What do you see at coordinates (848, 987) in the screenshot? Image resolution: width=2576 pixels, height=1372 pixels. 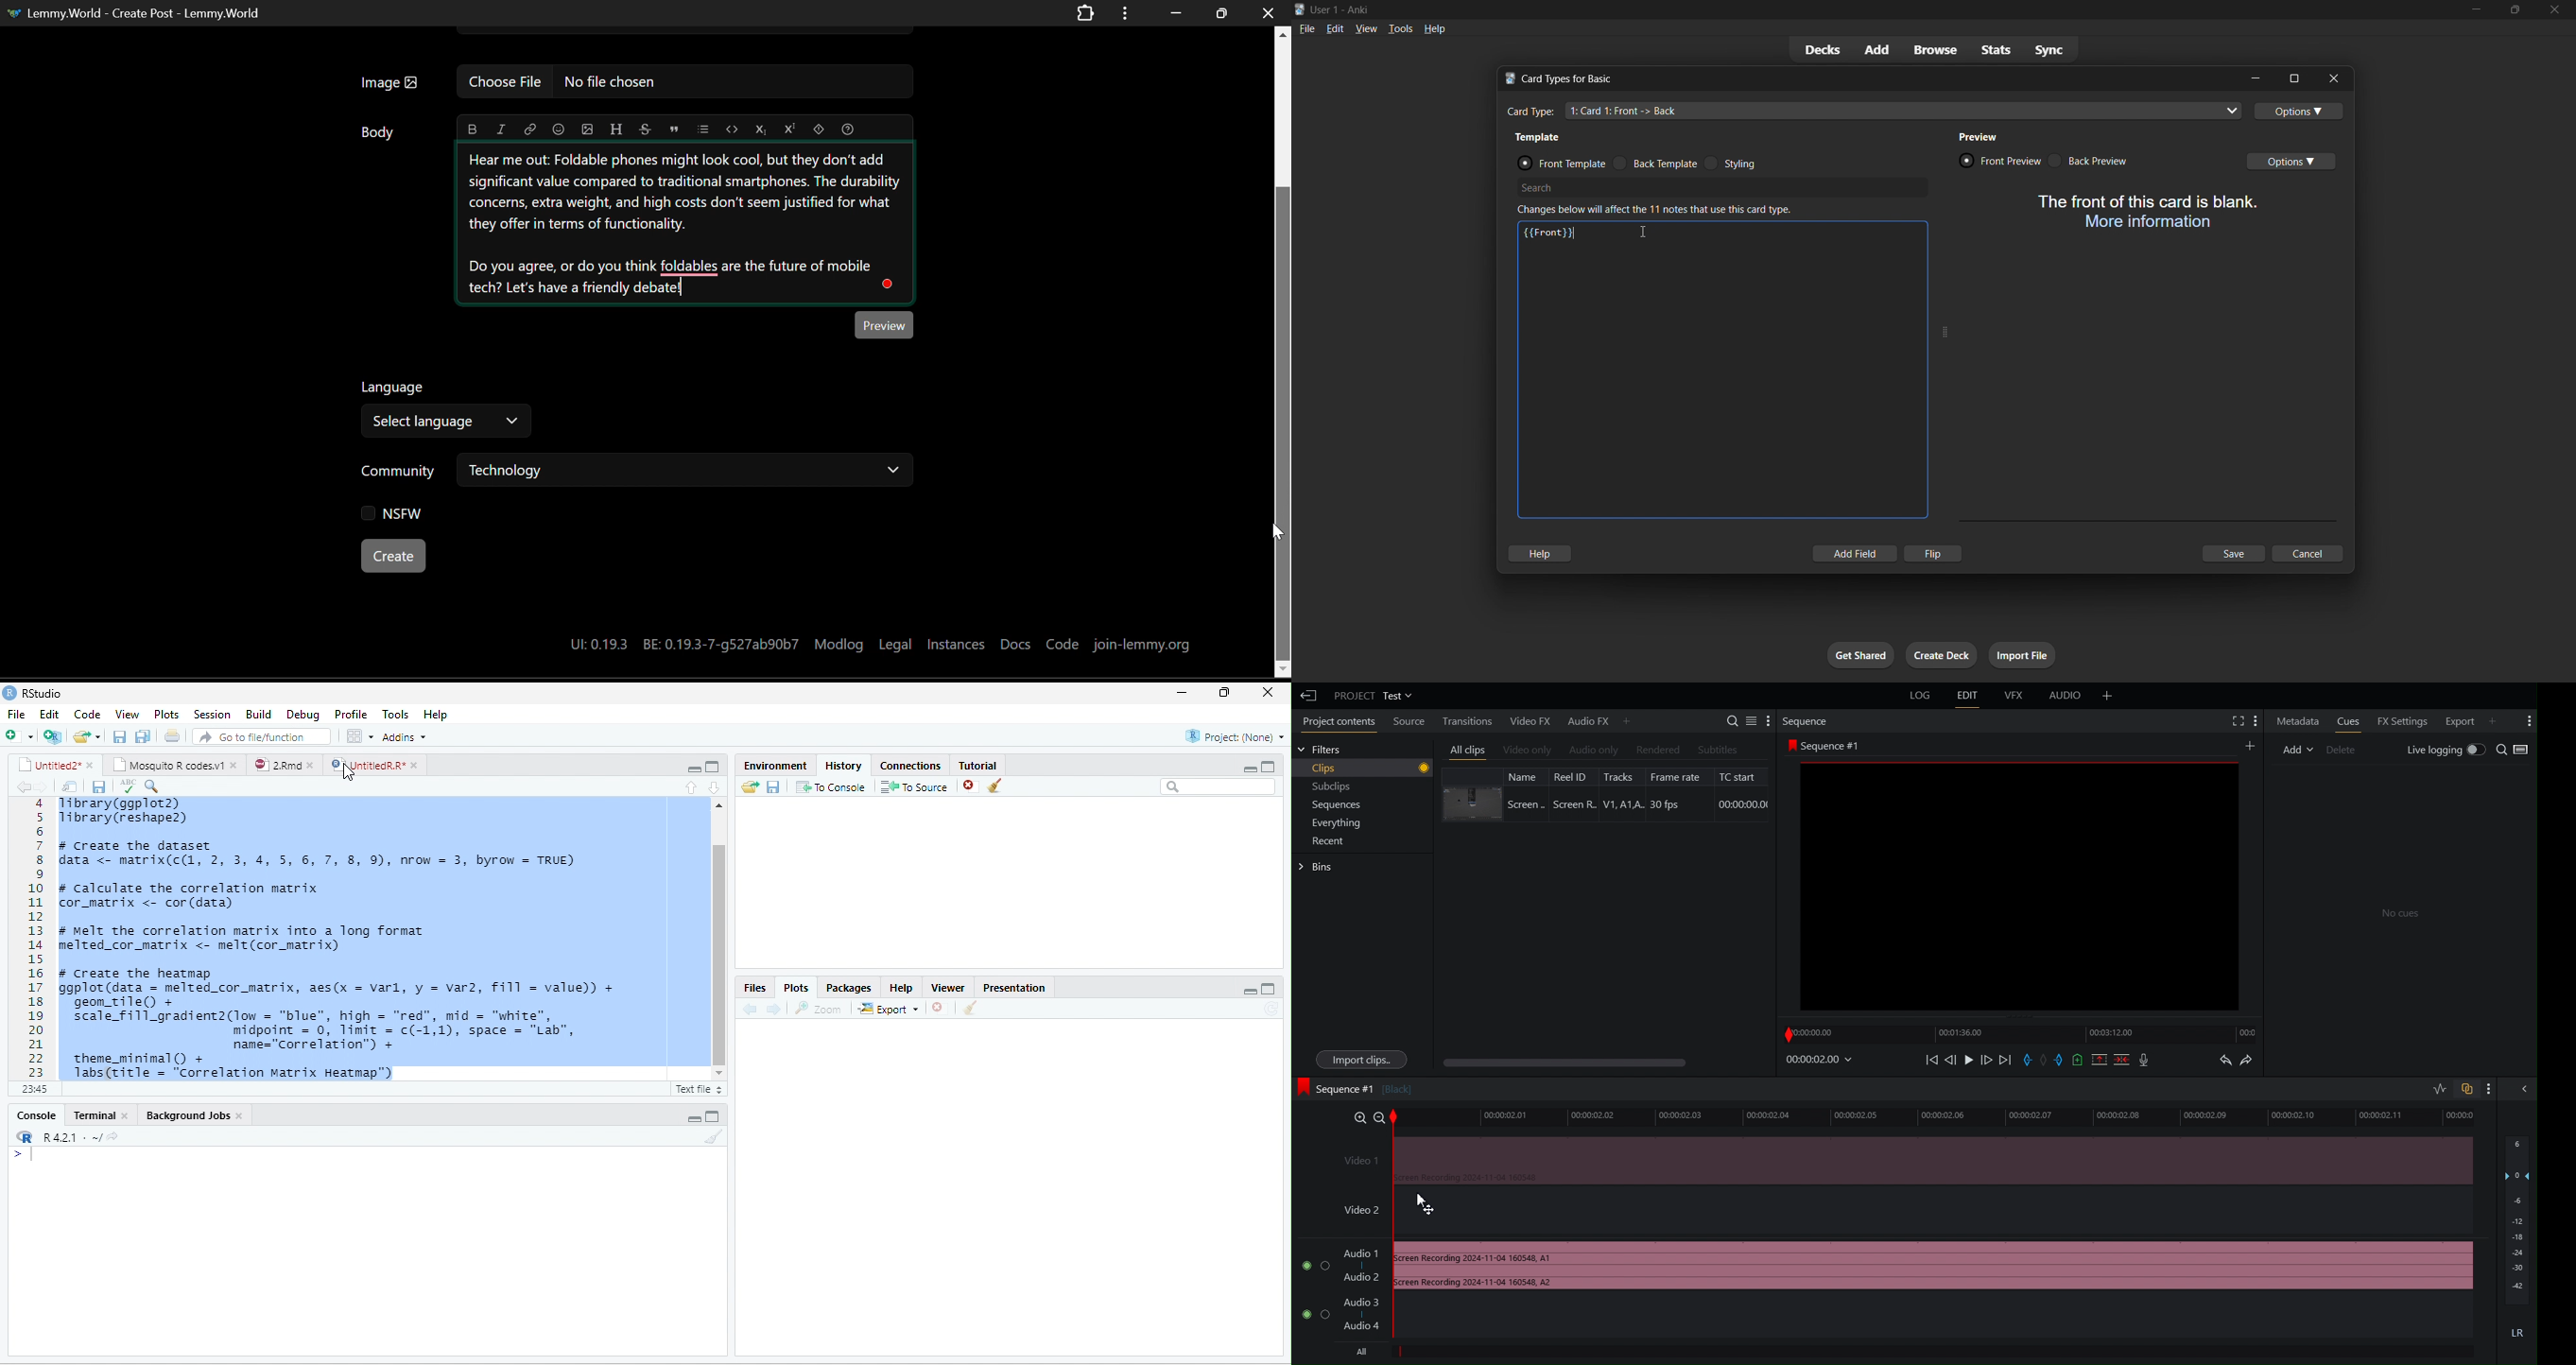 I see `packages` at bounding box center [848, 987].